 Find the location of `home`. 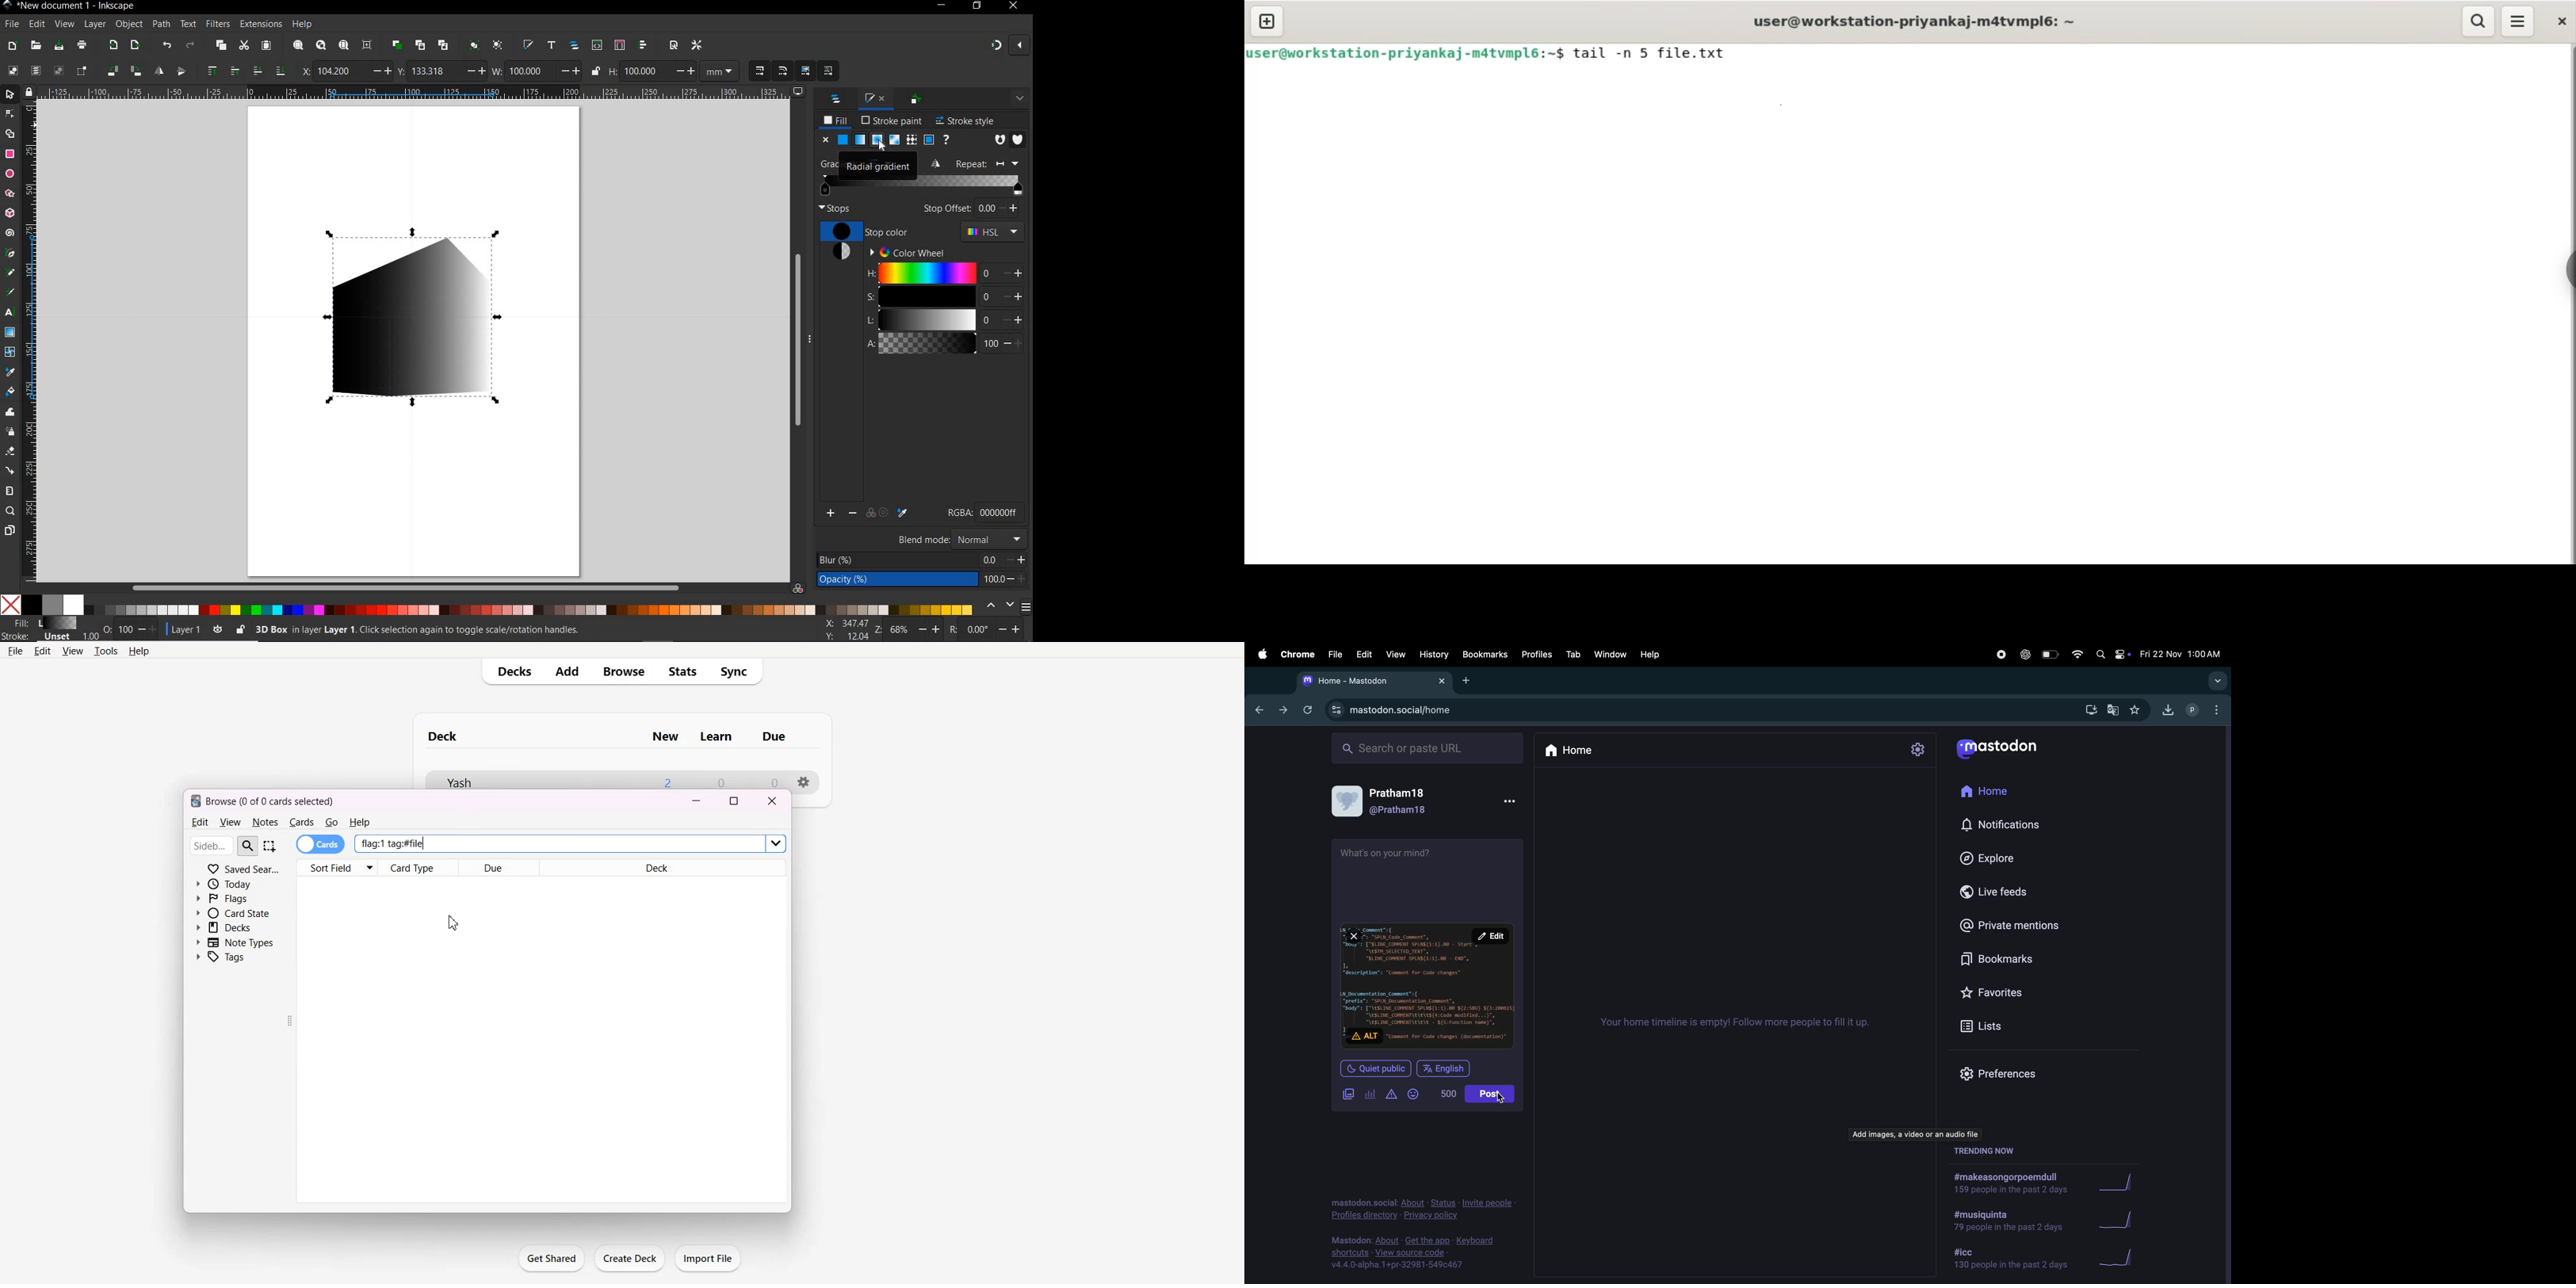

home is located at coordinates (1575, 751).